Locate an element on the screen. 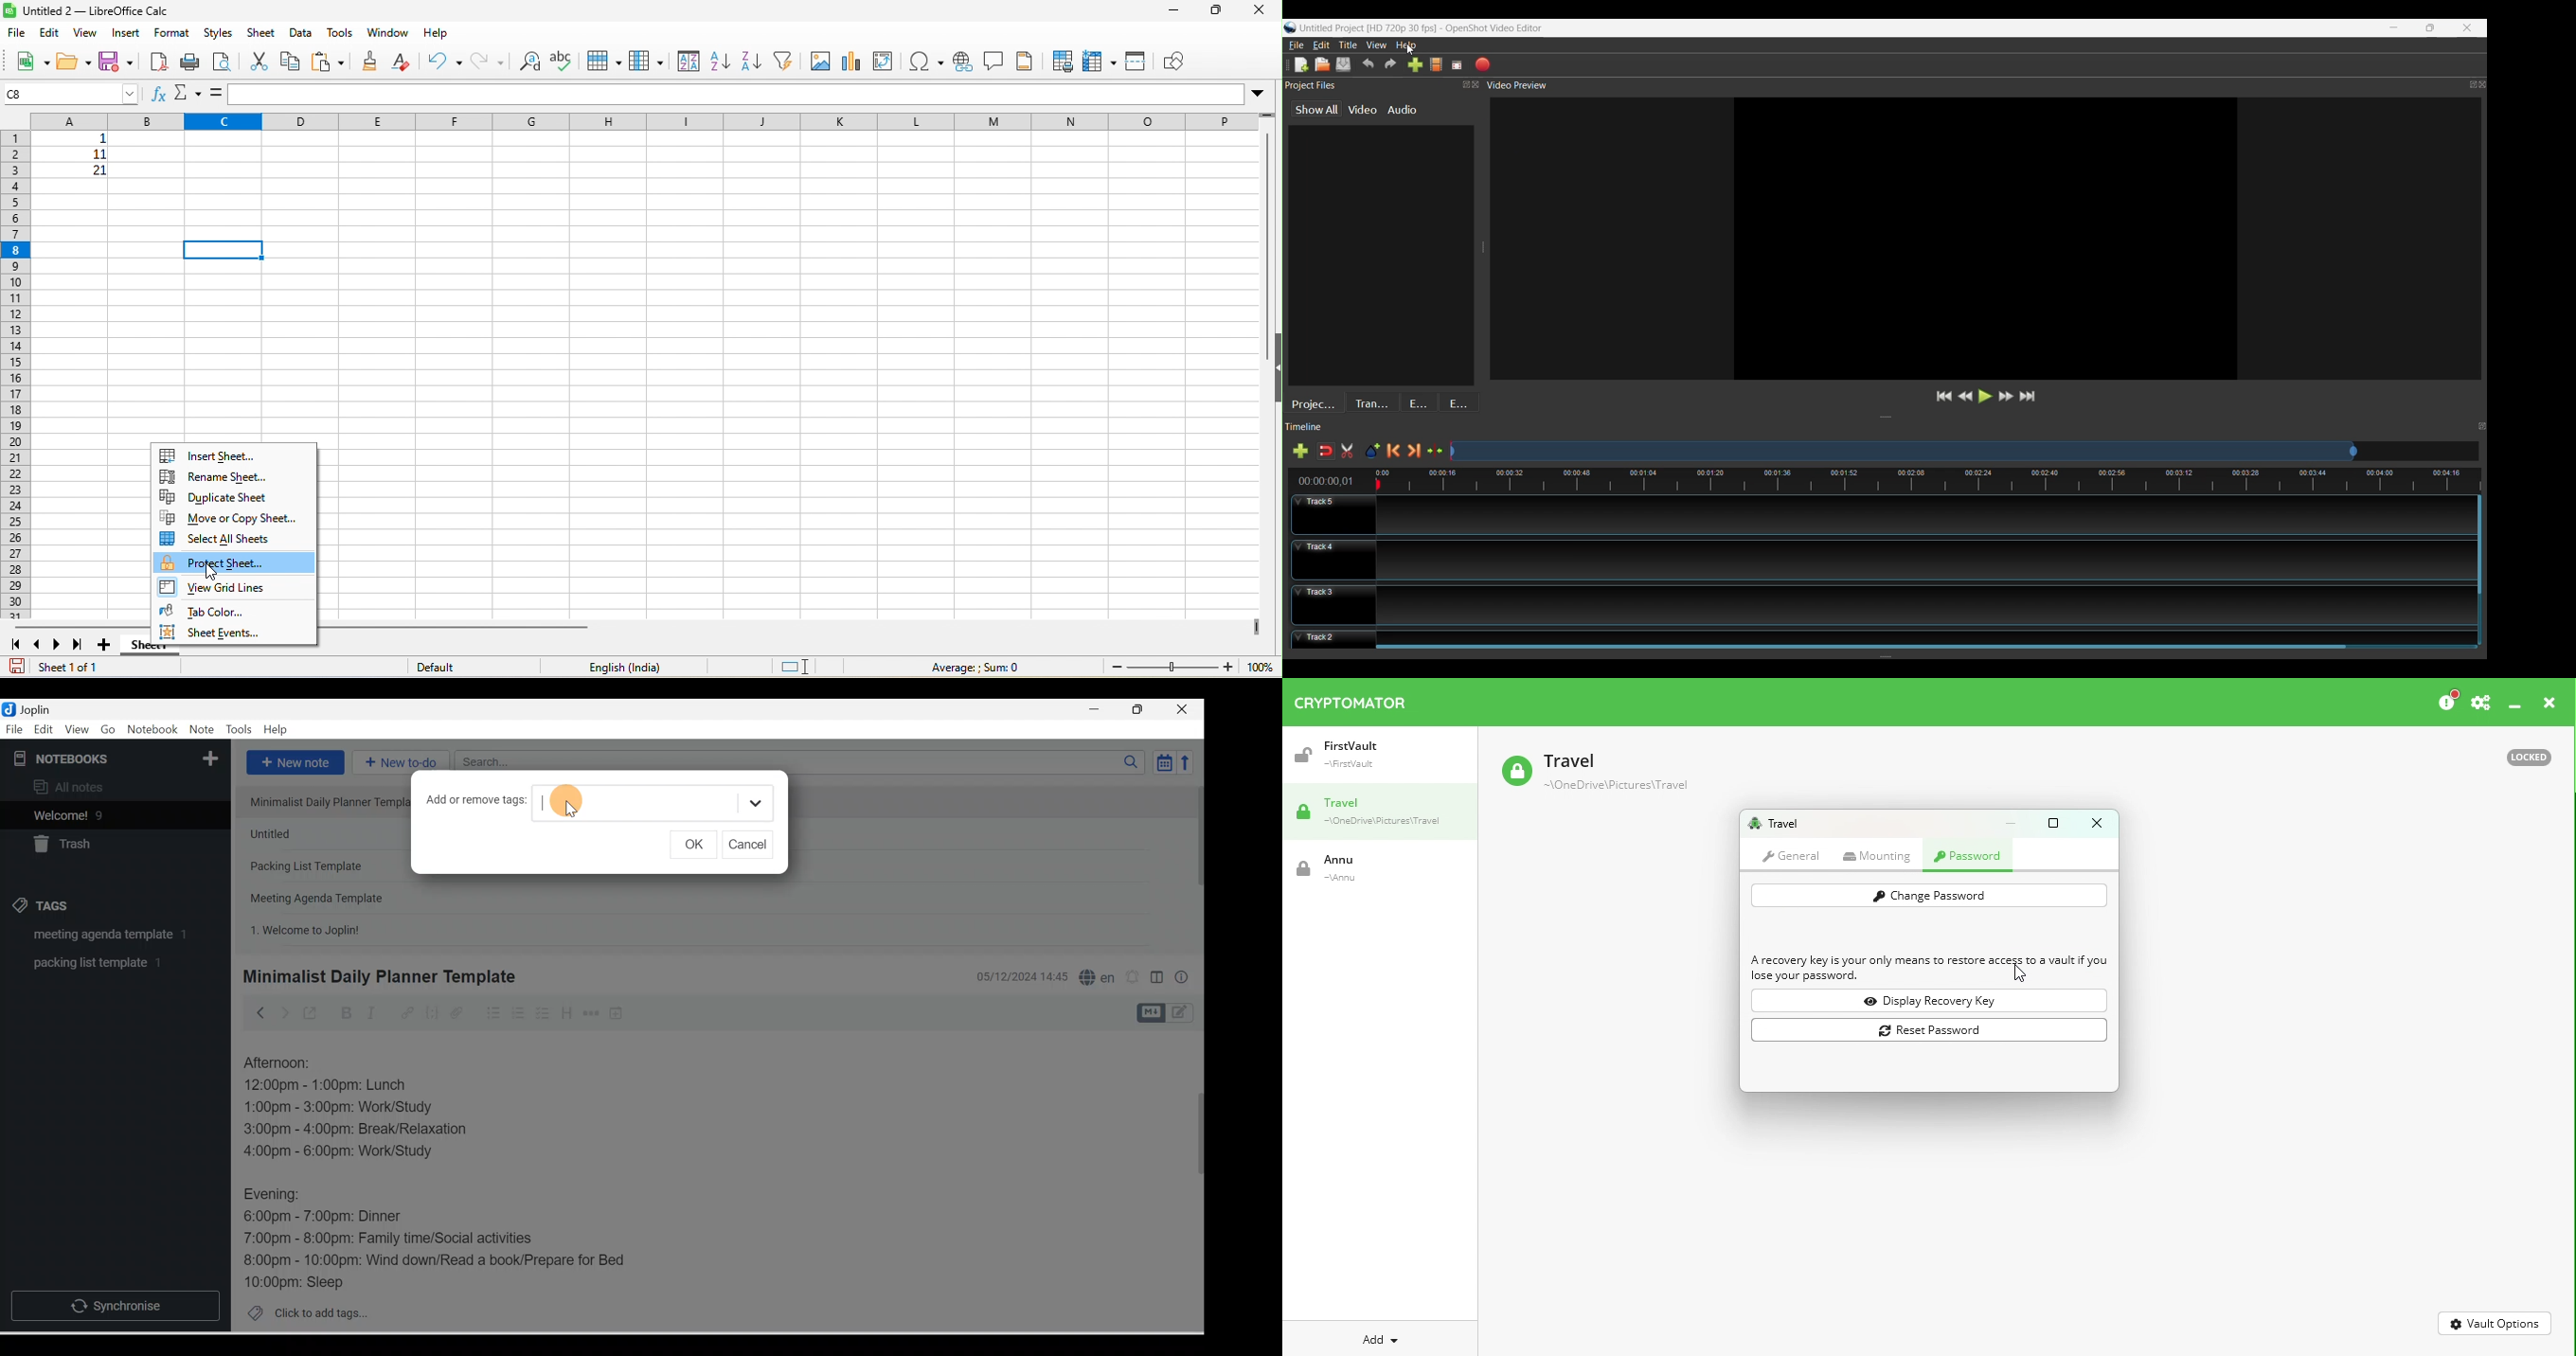 The image size is (2576, 1372). view grid line is located at coordinates (222, 588).